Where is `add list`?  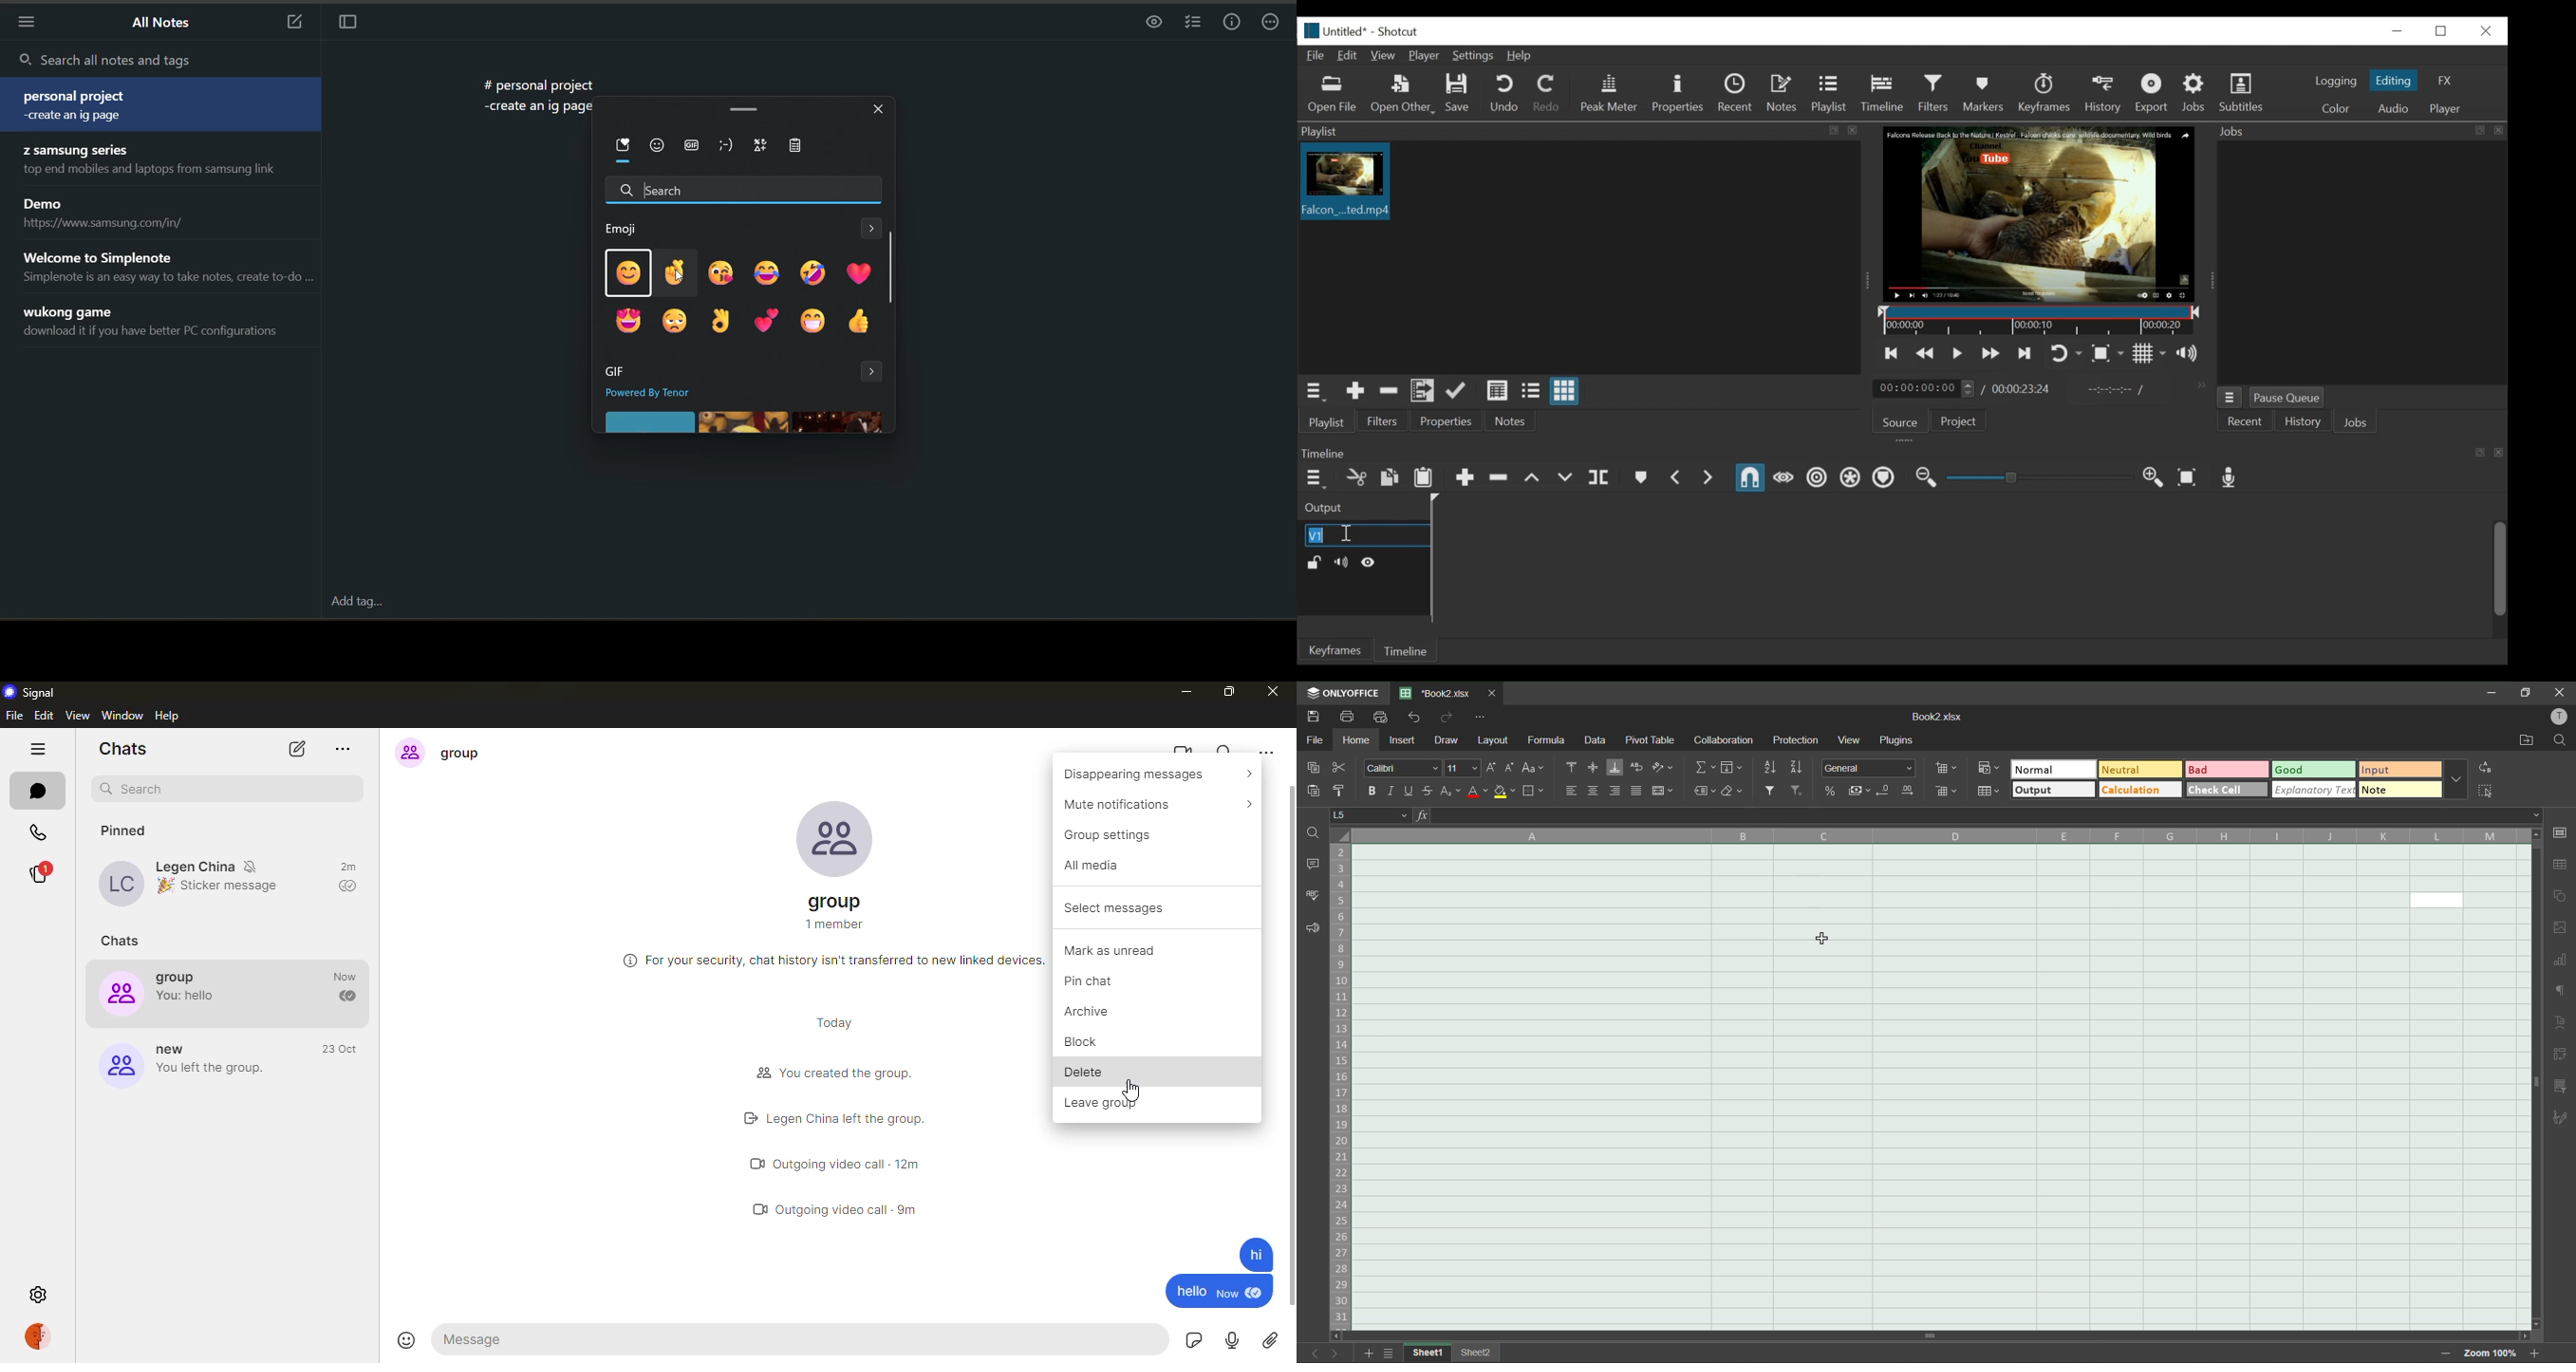
add list is located at coordinates (1370, 1353).